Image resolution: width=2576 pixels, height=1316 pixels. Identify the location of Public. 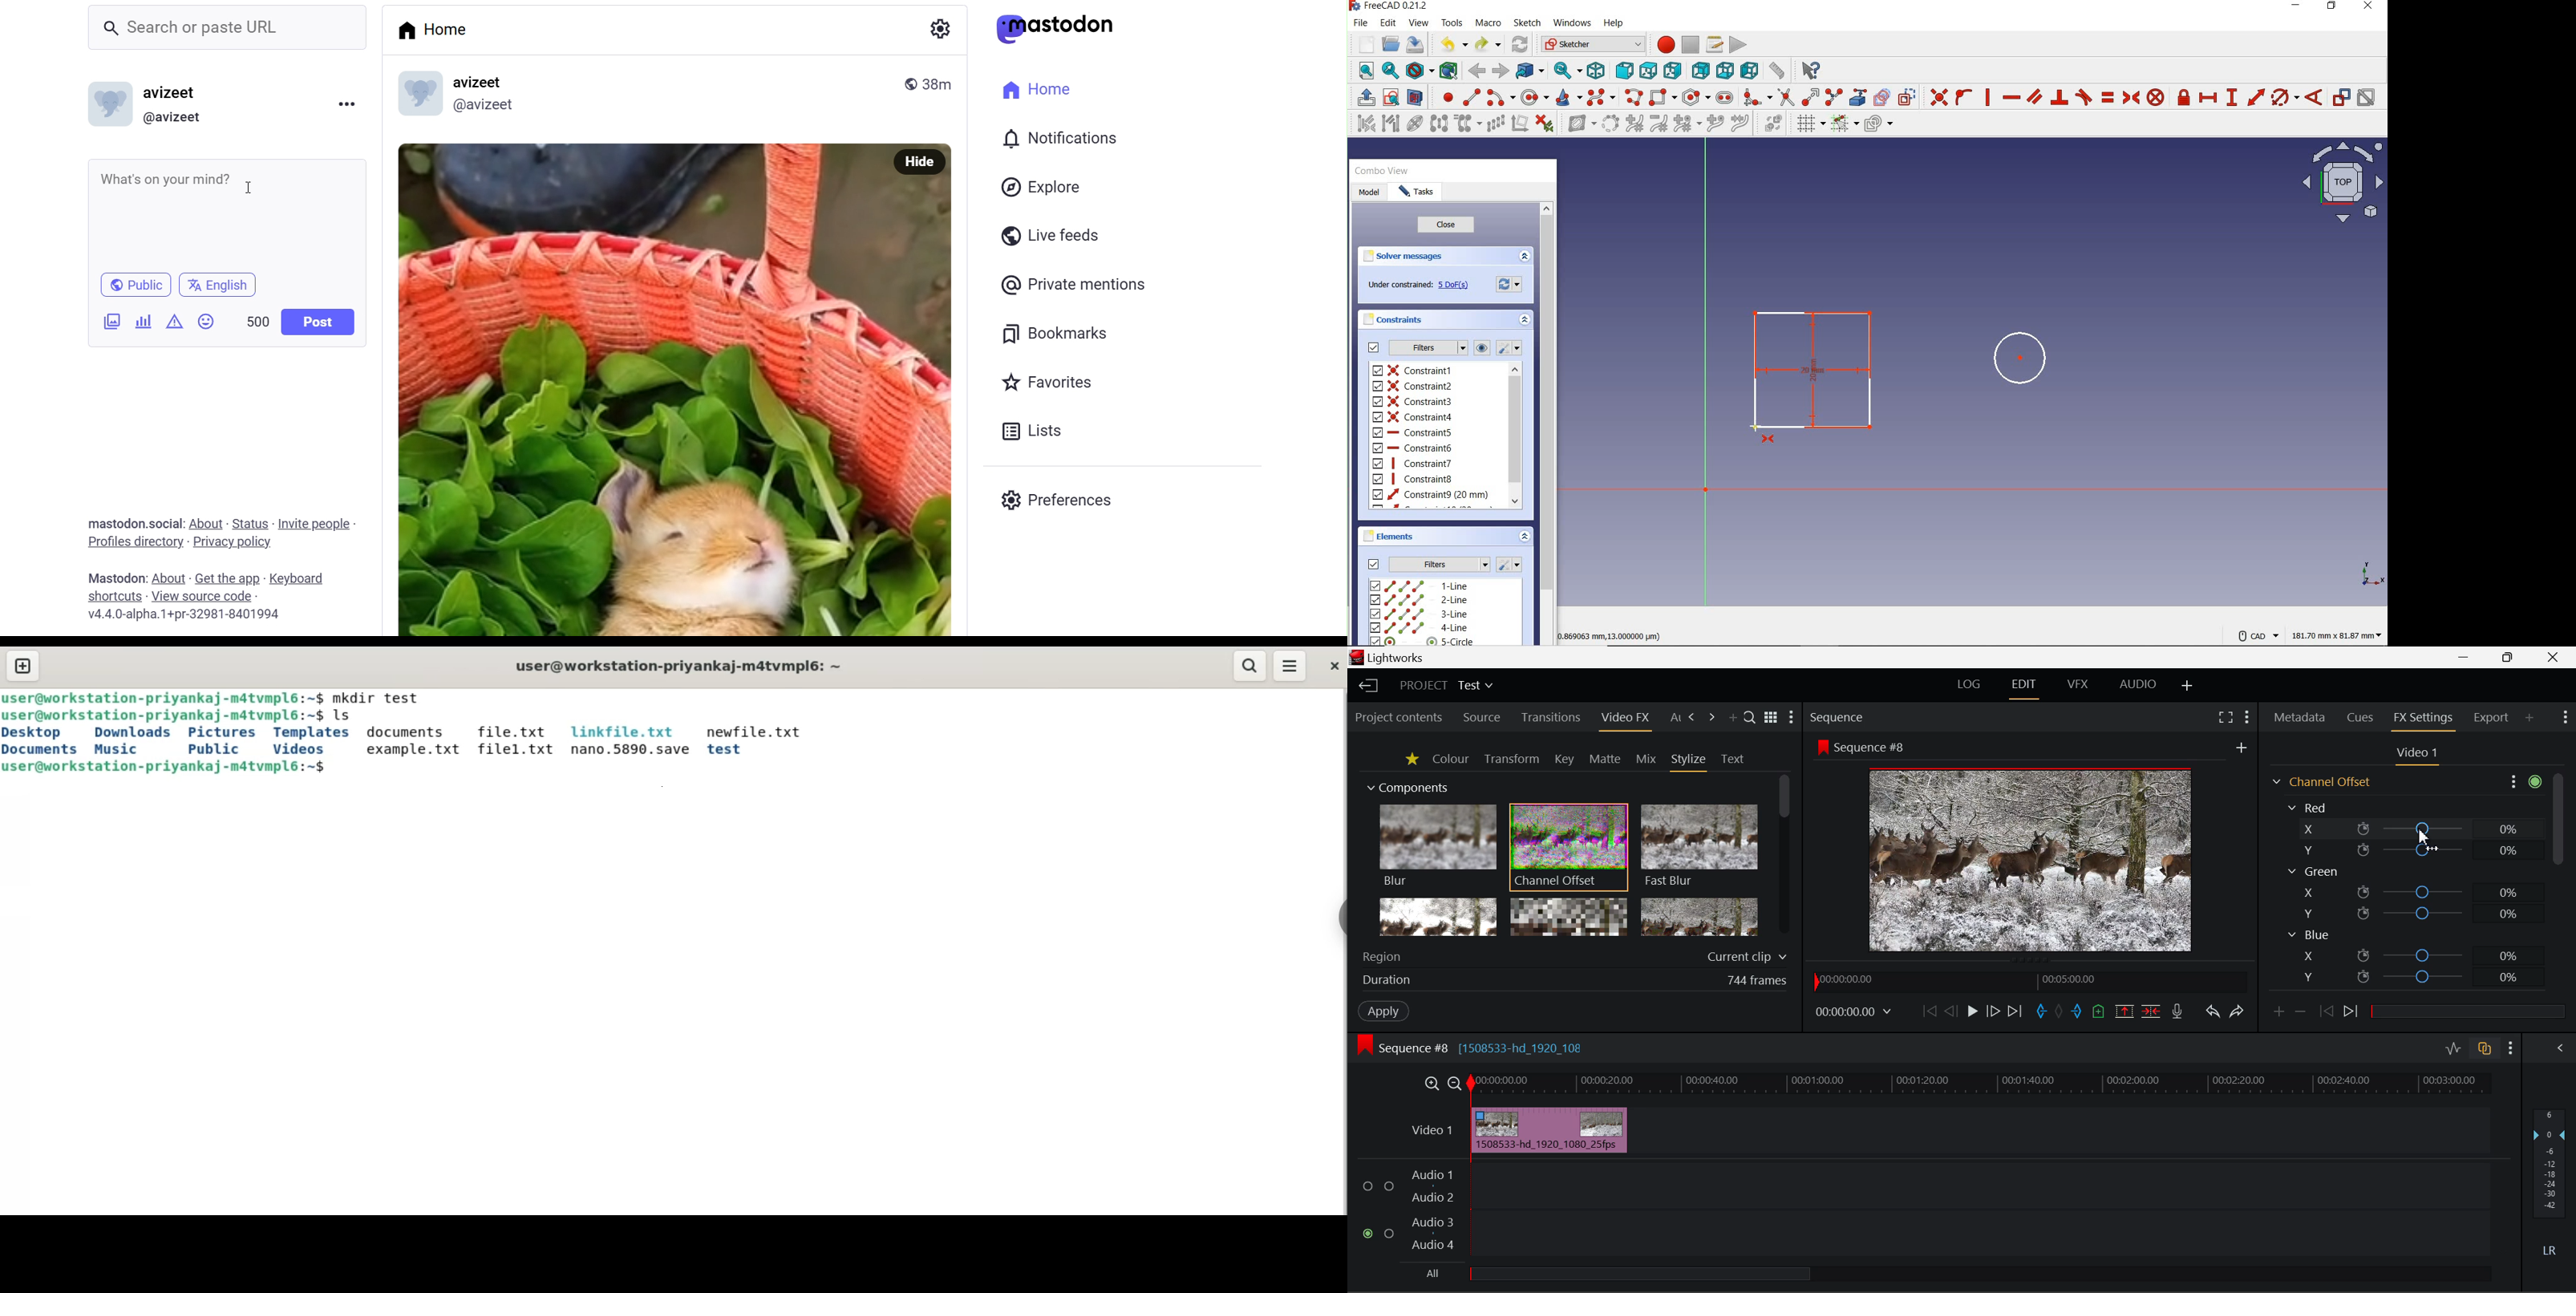
(138, 283).